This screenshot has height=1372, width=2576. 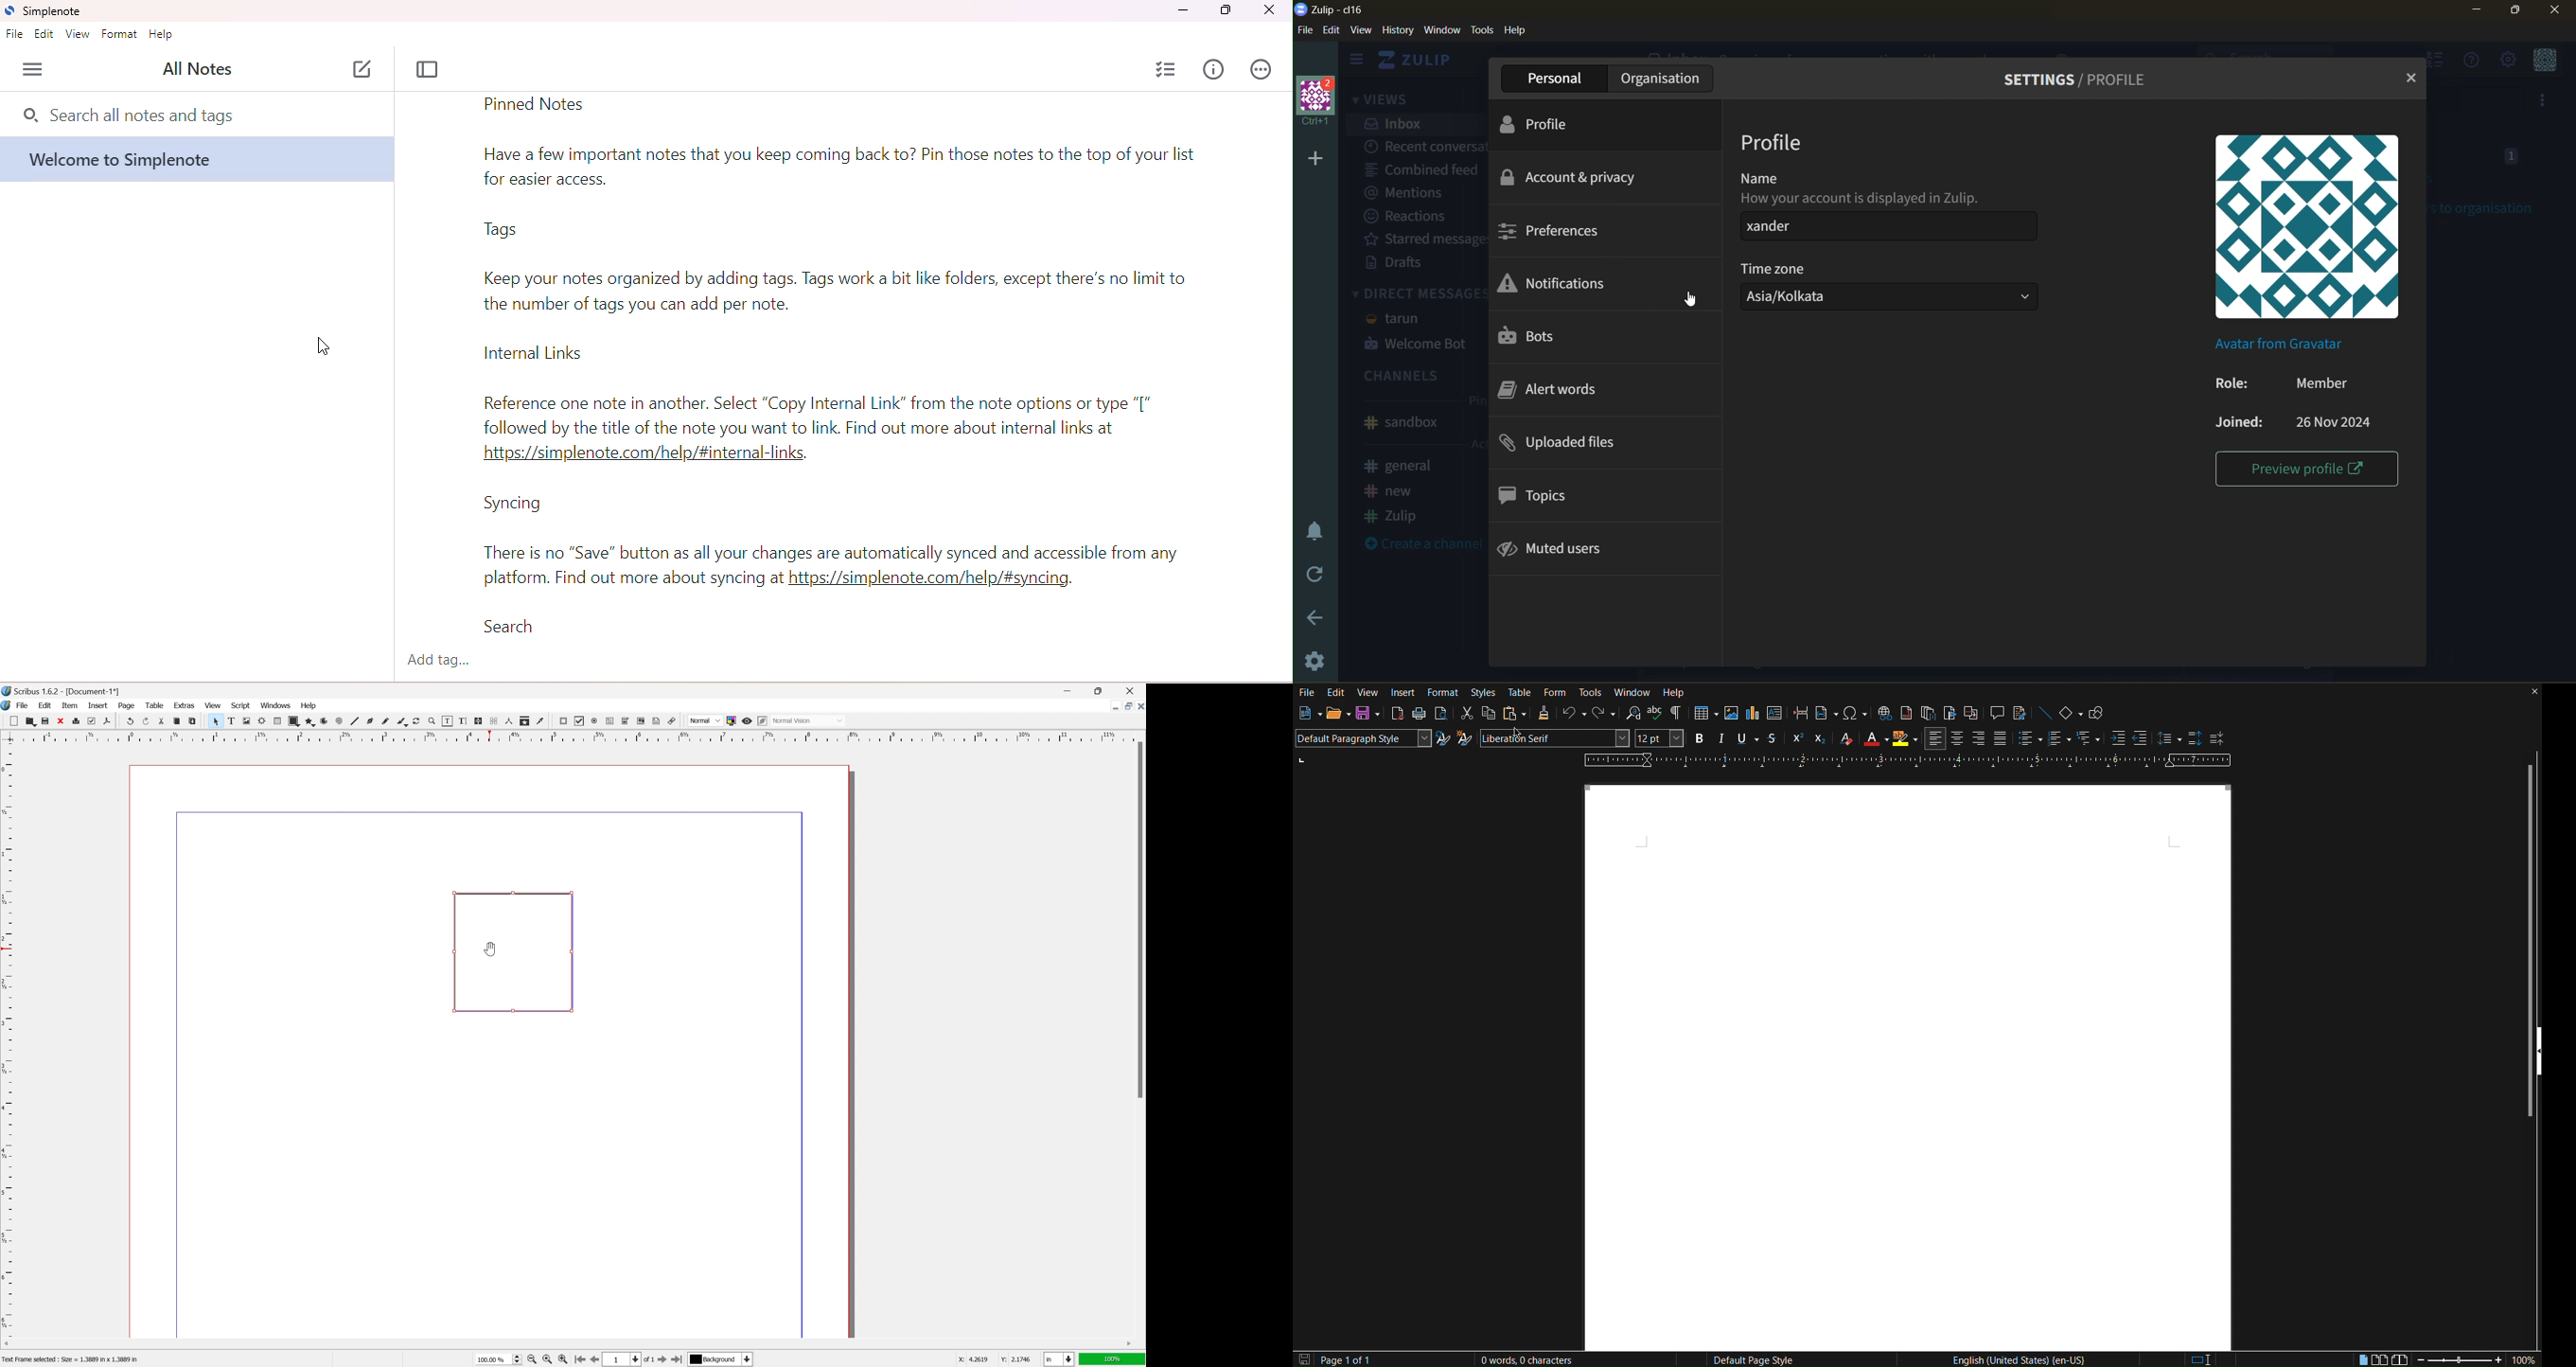 I want to click on app name and organisation name, so click(x=1336, y=10).